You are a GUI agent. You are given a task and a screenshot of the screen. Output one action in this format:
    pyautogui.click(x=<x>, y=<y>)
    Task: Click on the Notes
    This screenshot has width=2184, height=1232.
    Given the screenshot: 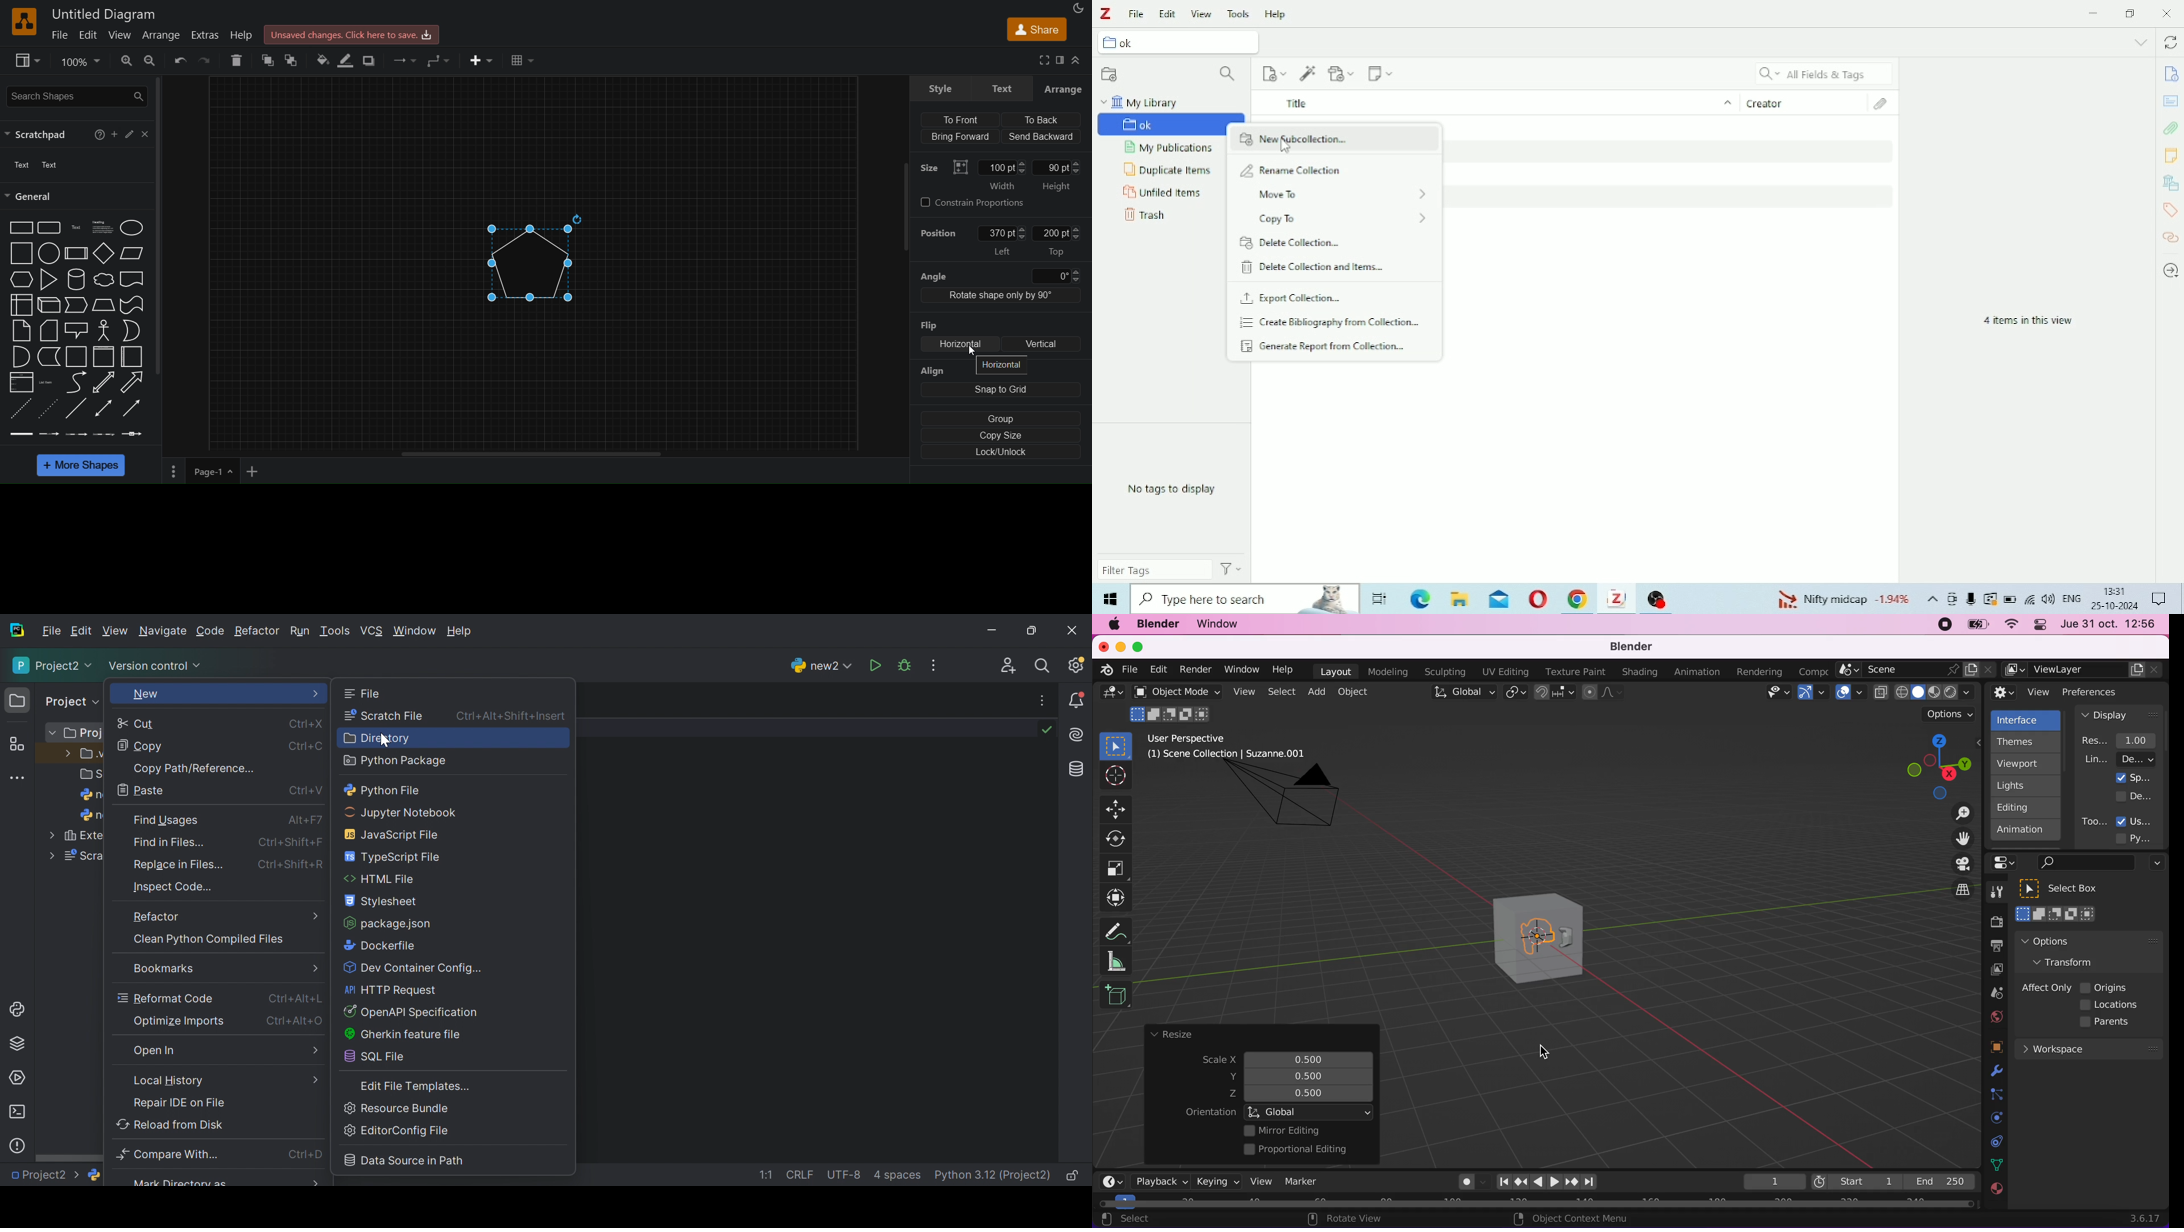 What is the action you would take?
    pyautogui.click(x=2171, y=155)
    